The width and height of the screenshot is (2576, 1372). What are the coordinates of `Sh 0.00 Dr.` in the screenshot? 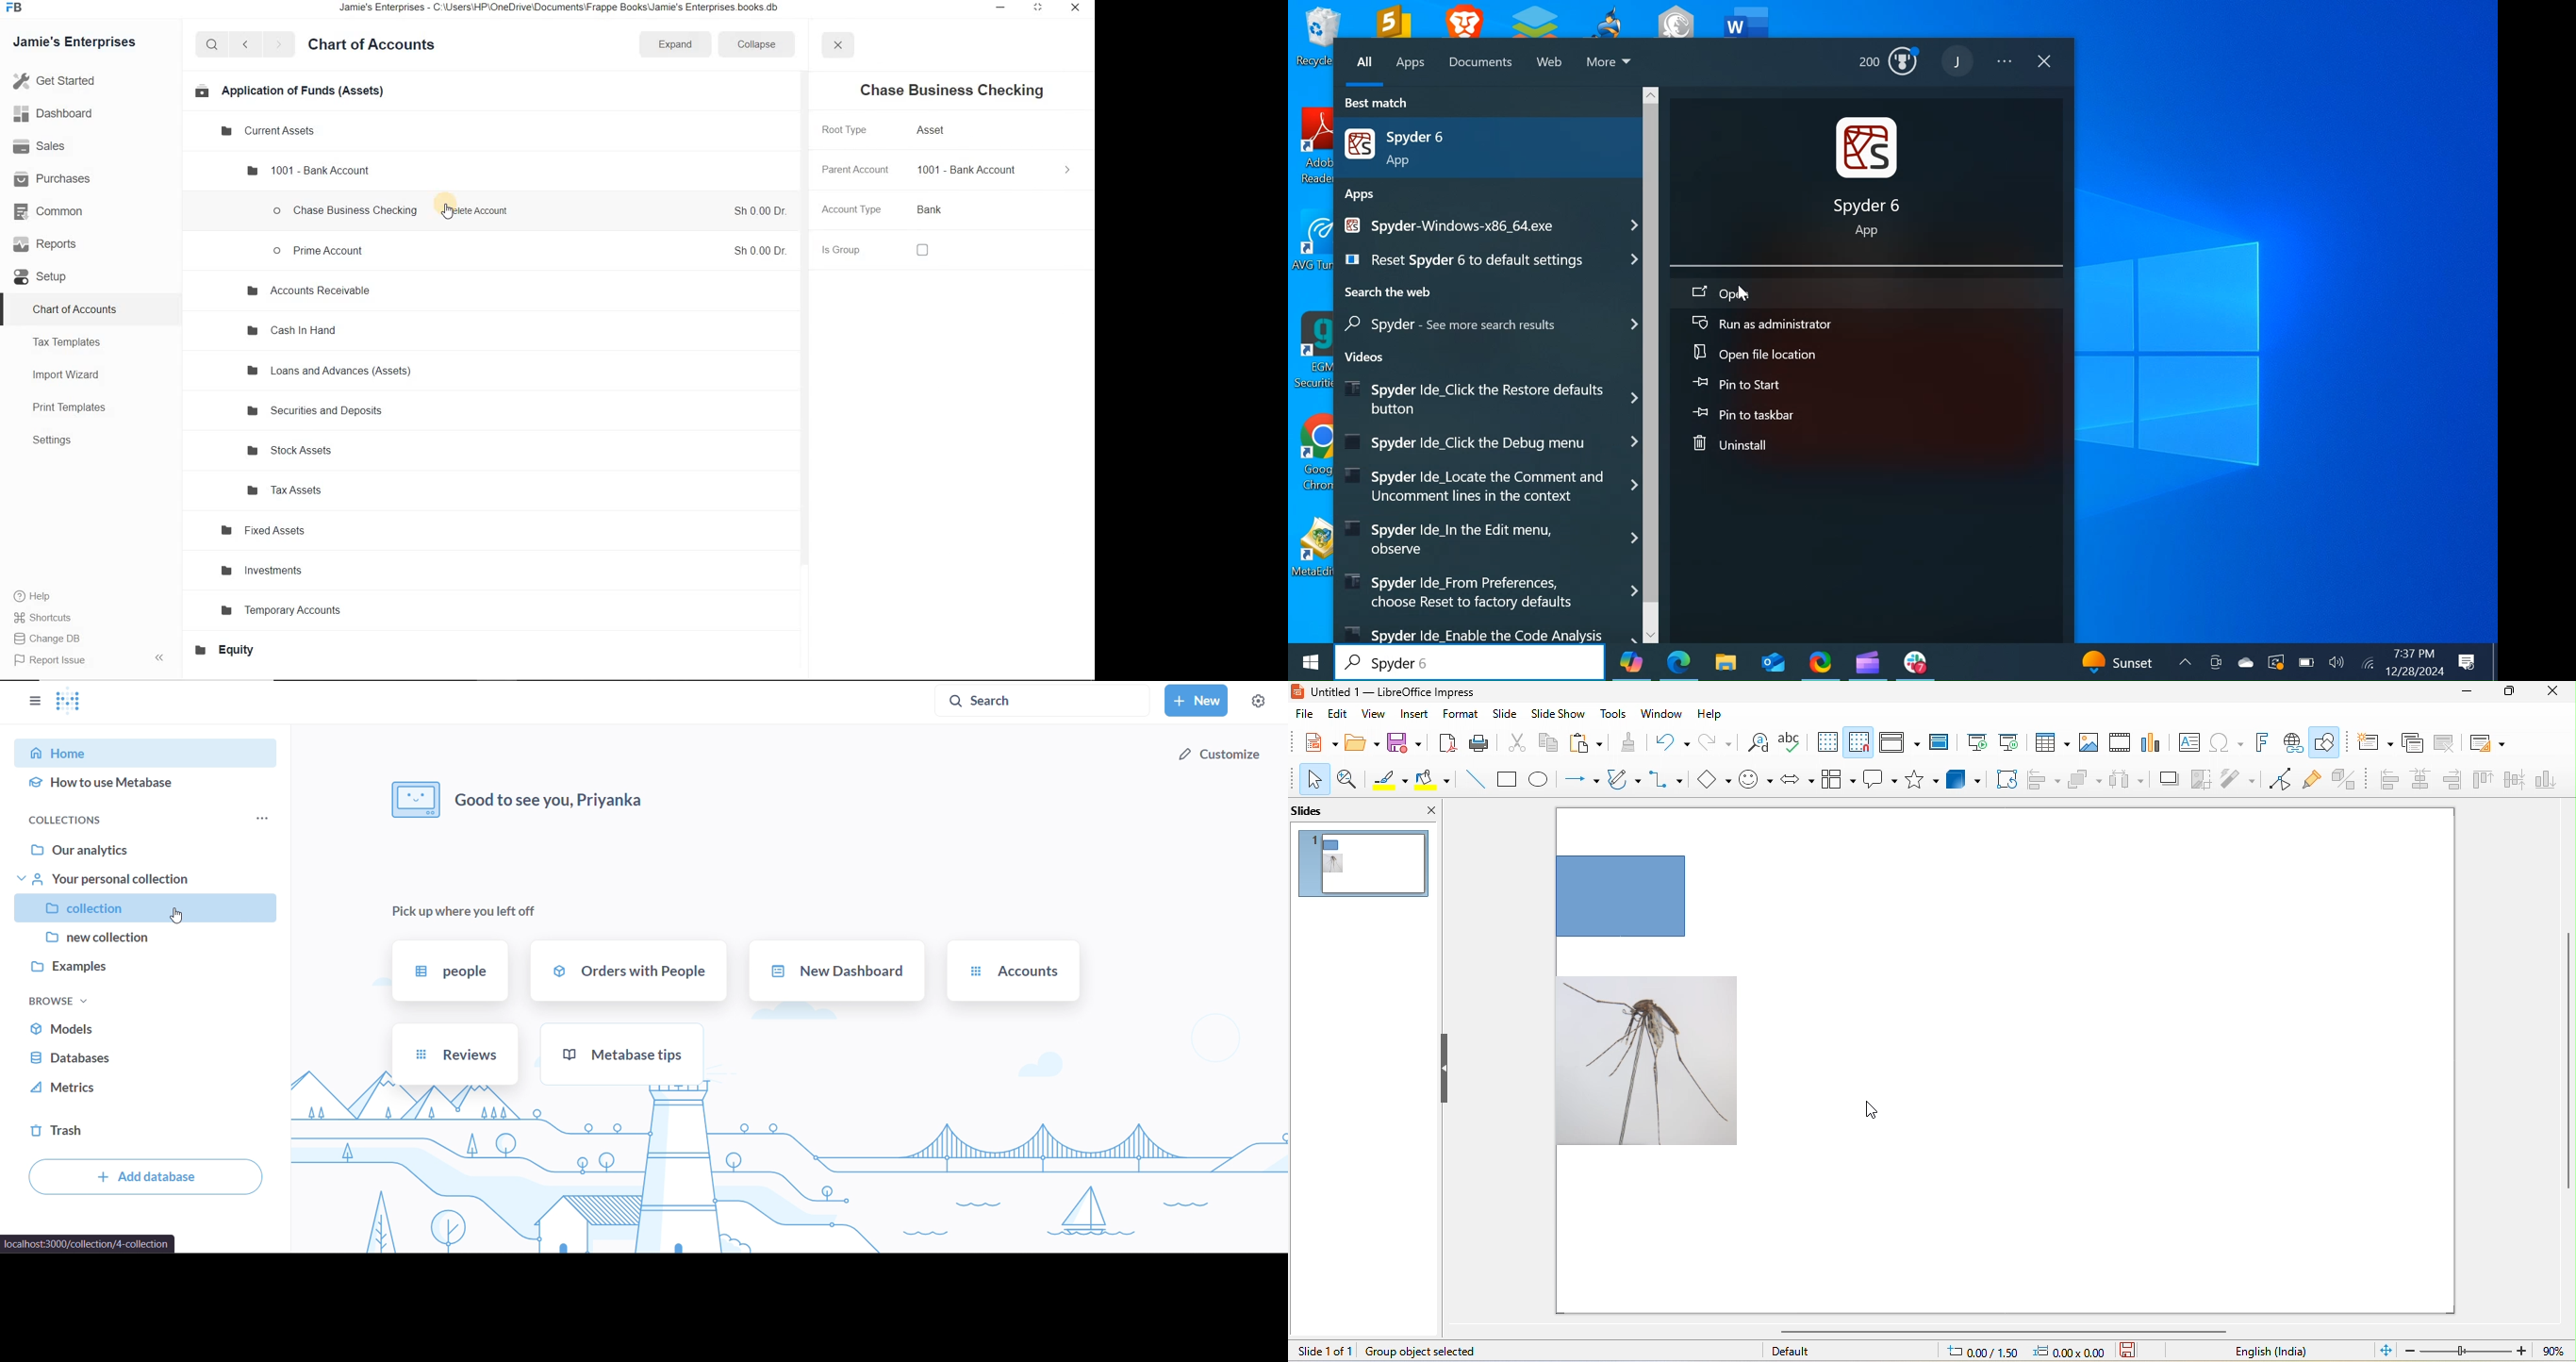 It's located at (760, 211).